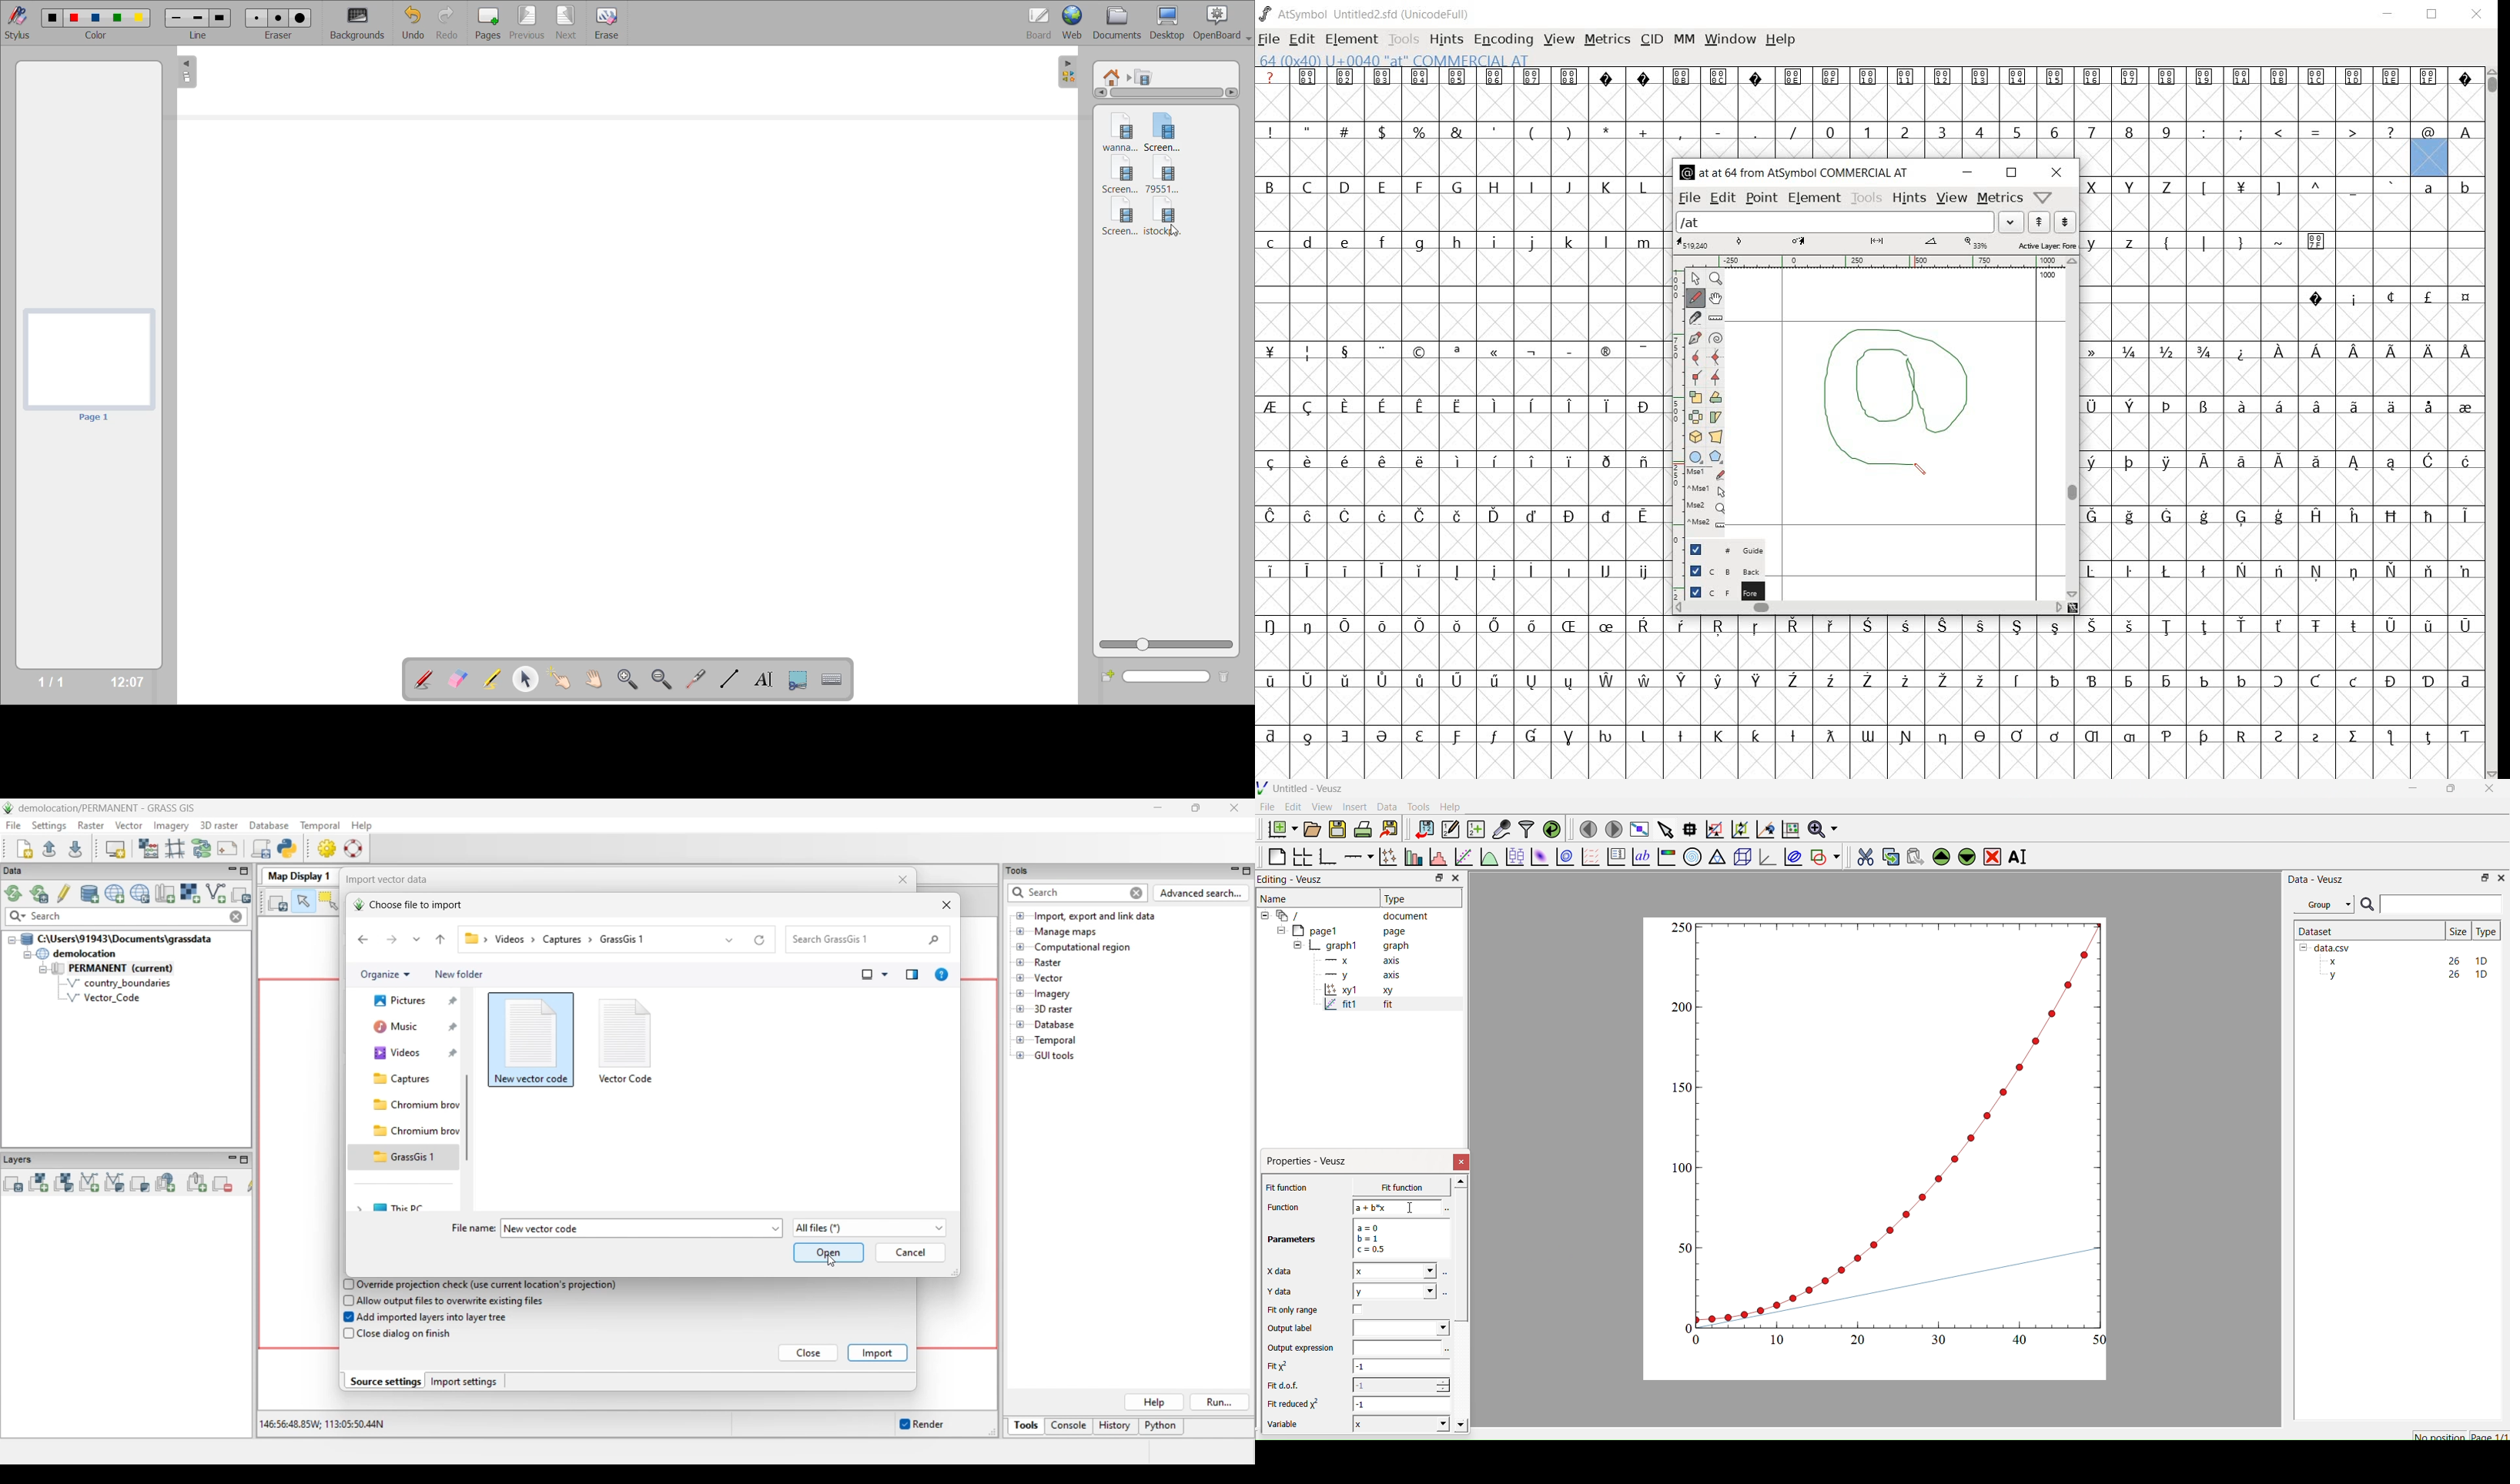 This screenshot has height=1484, width=2520. Describe the element at coordinates (1326, 858) in the screenshot. I see `Base Graph` at that location.